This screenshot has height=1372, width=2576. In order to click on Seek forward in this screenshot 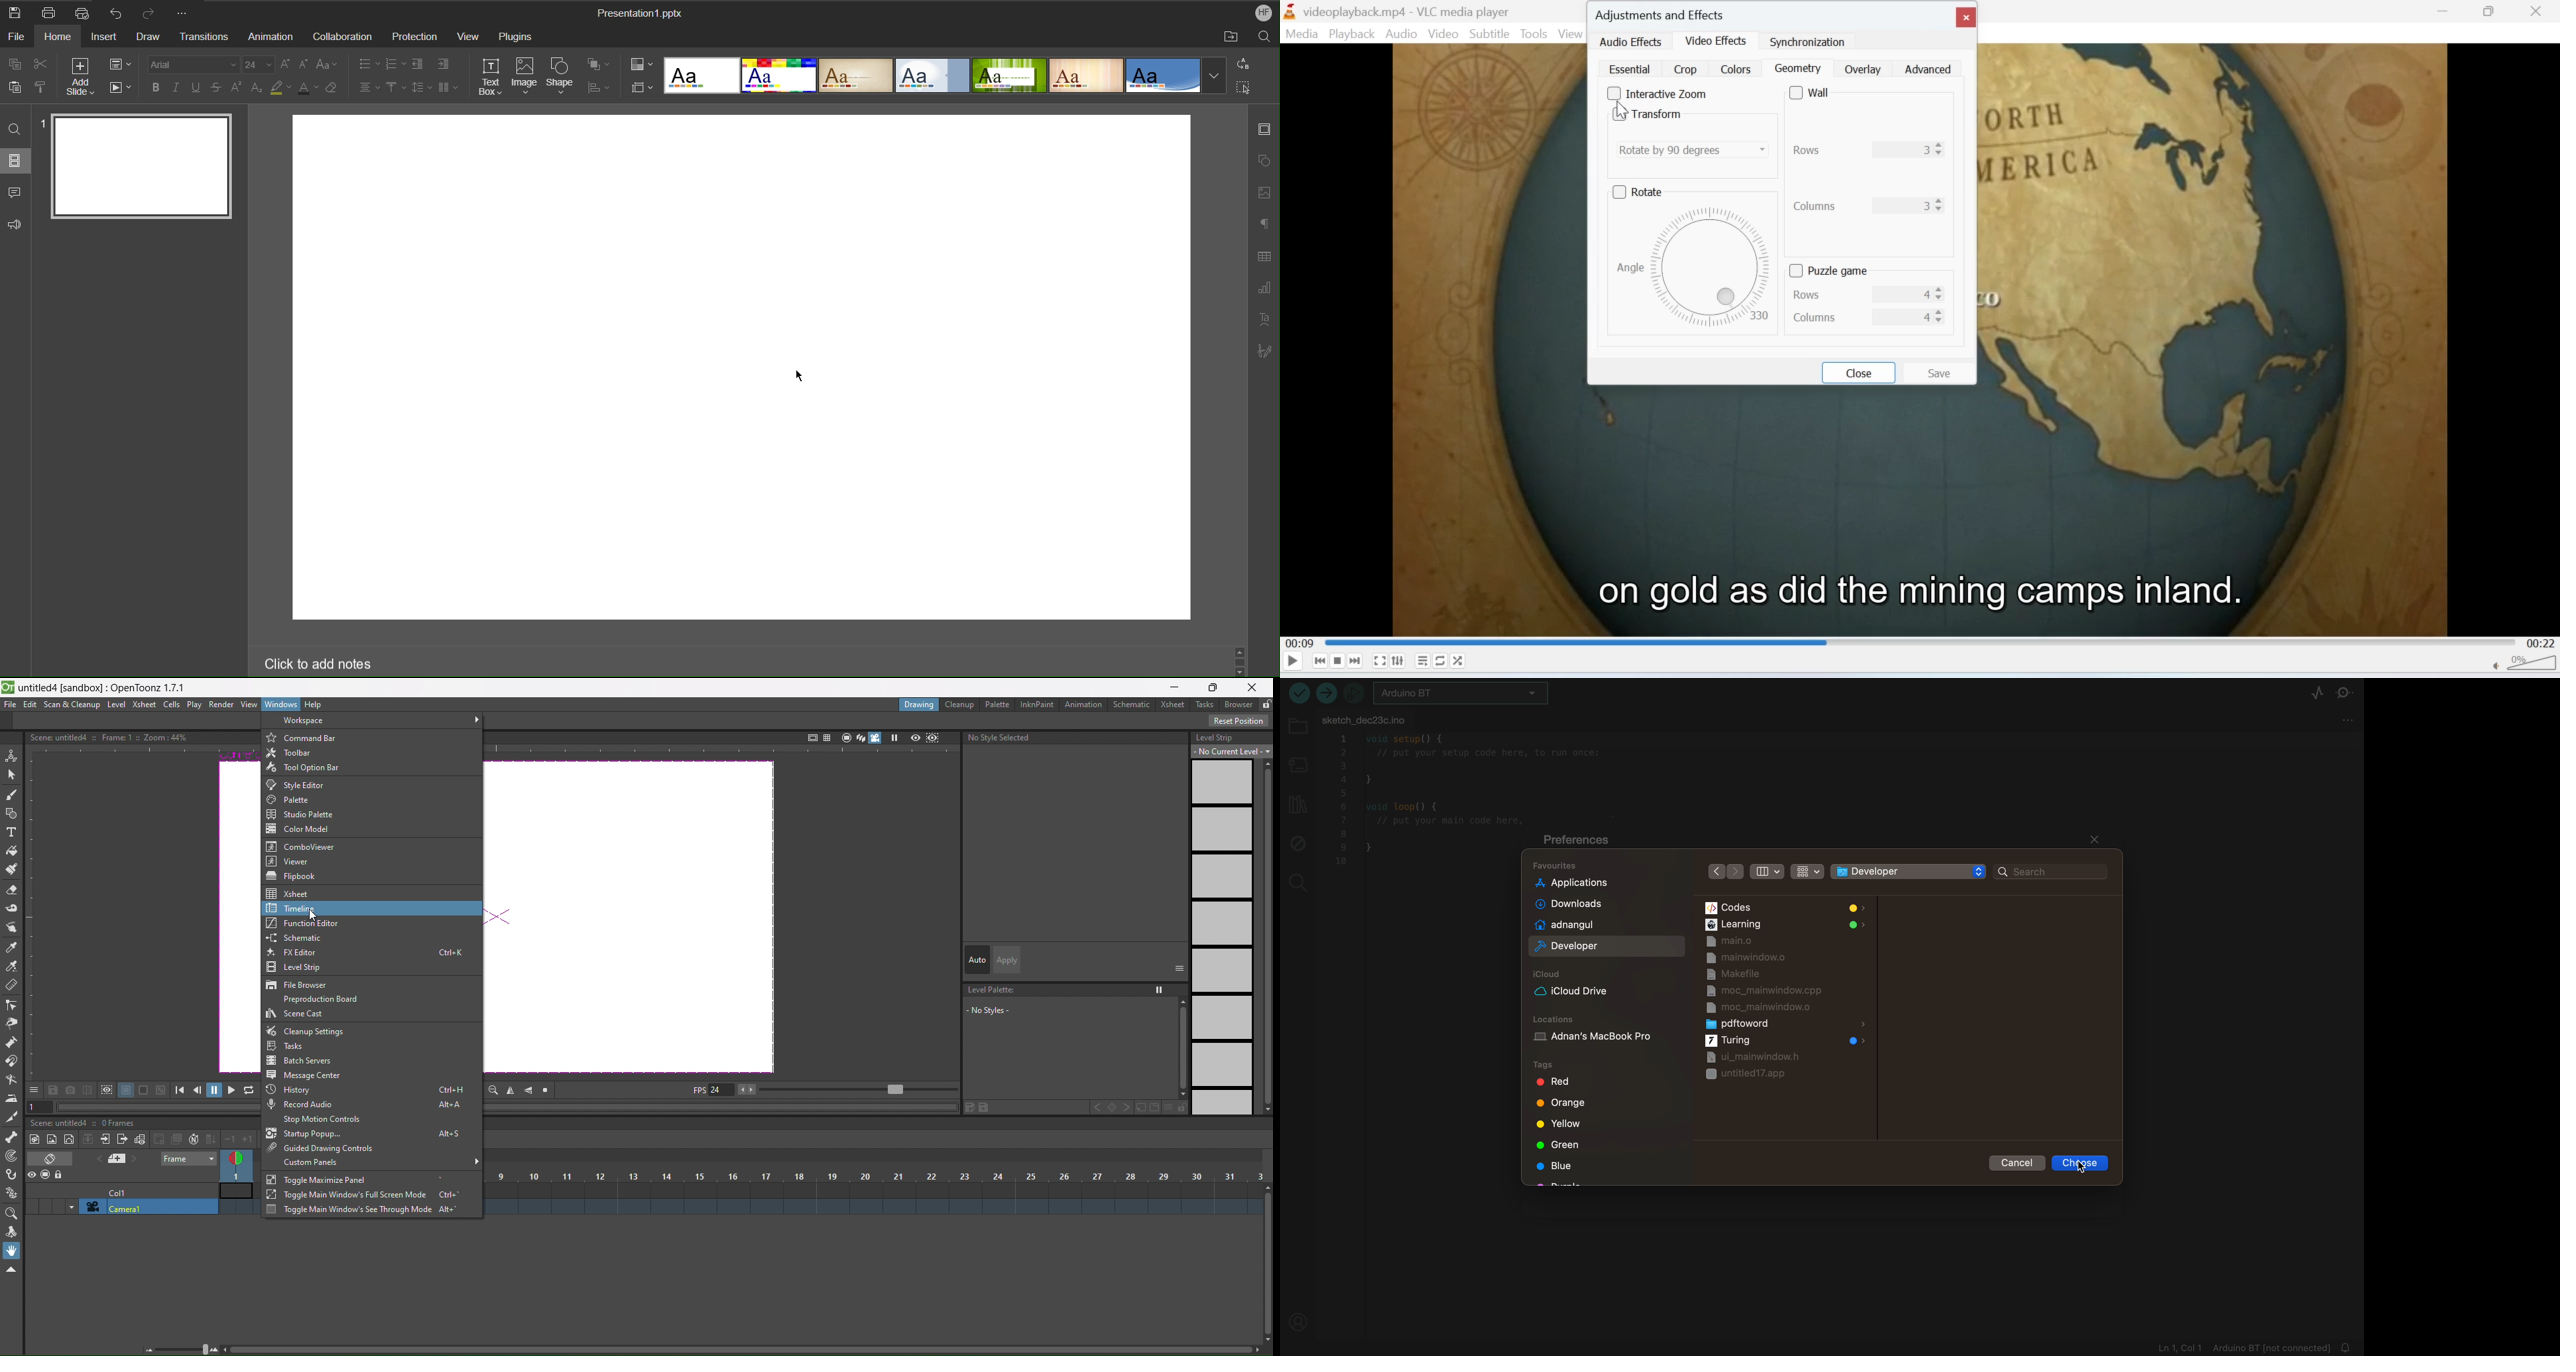, I will do `click(1356, 661)`.